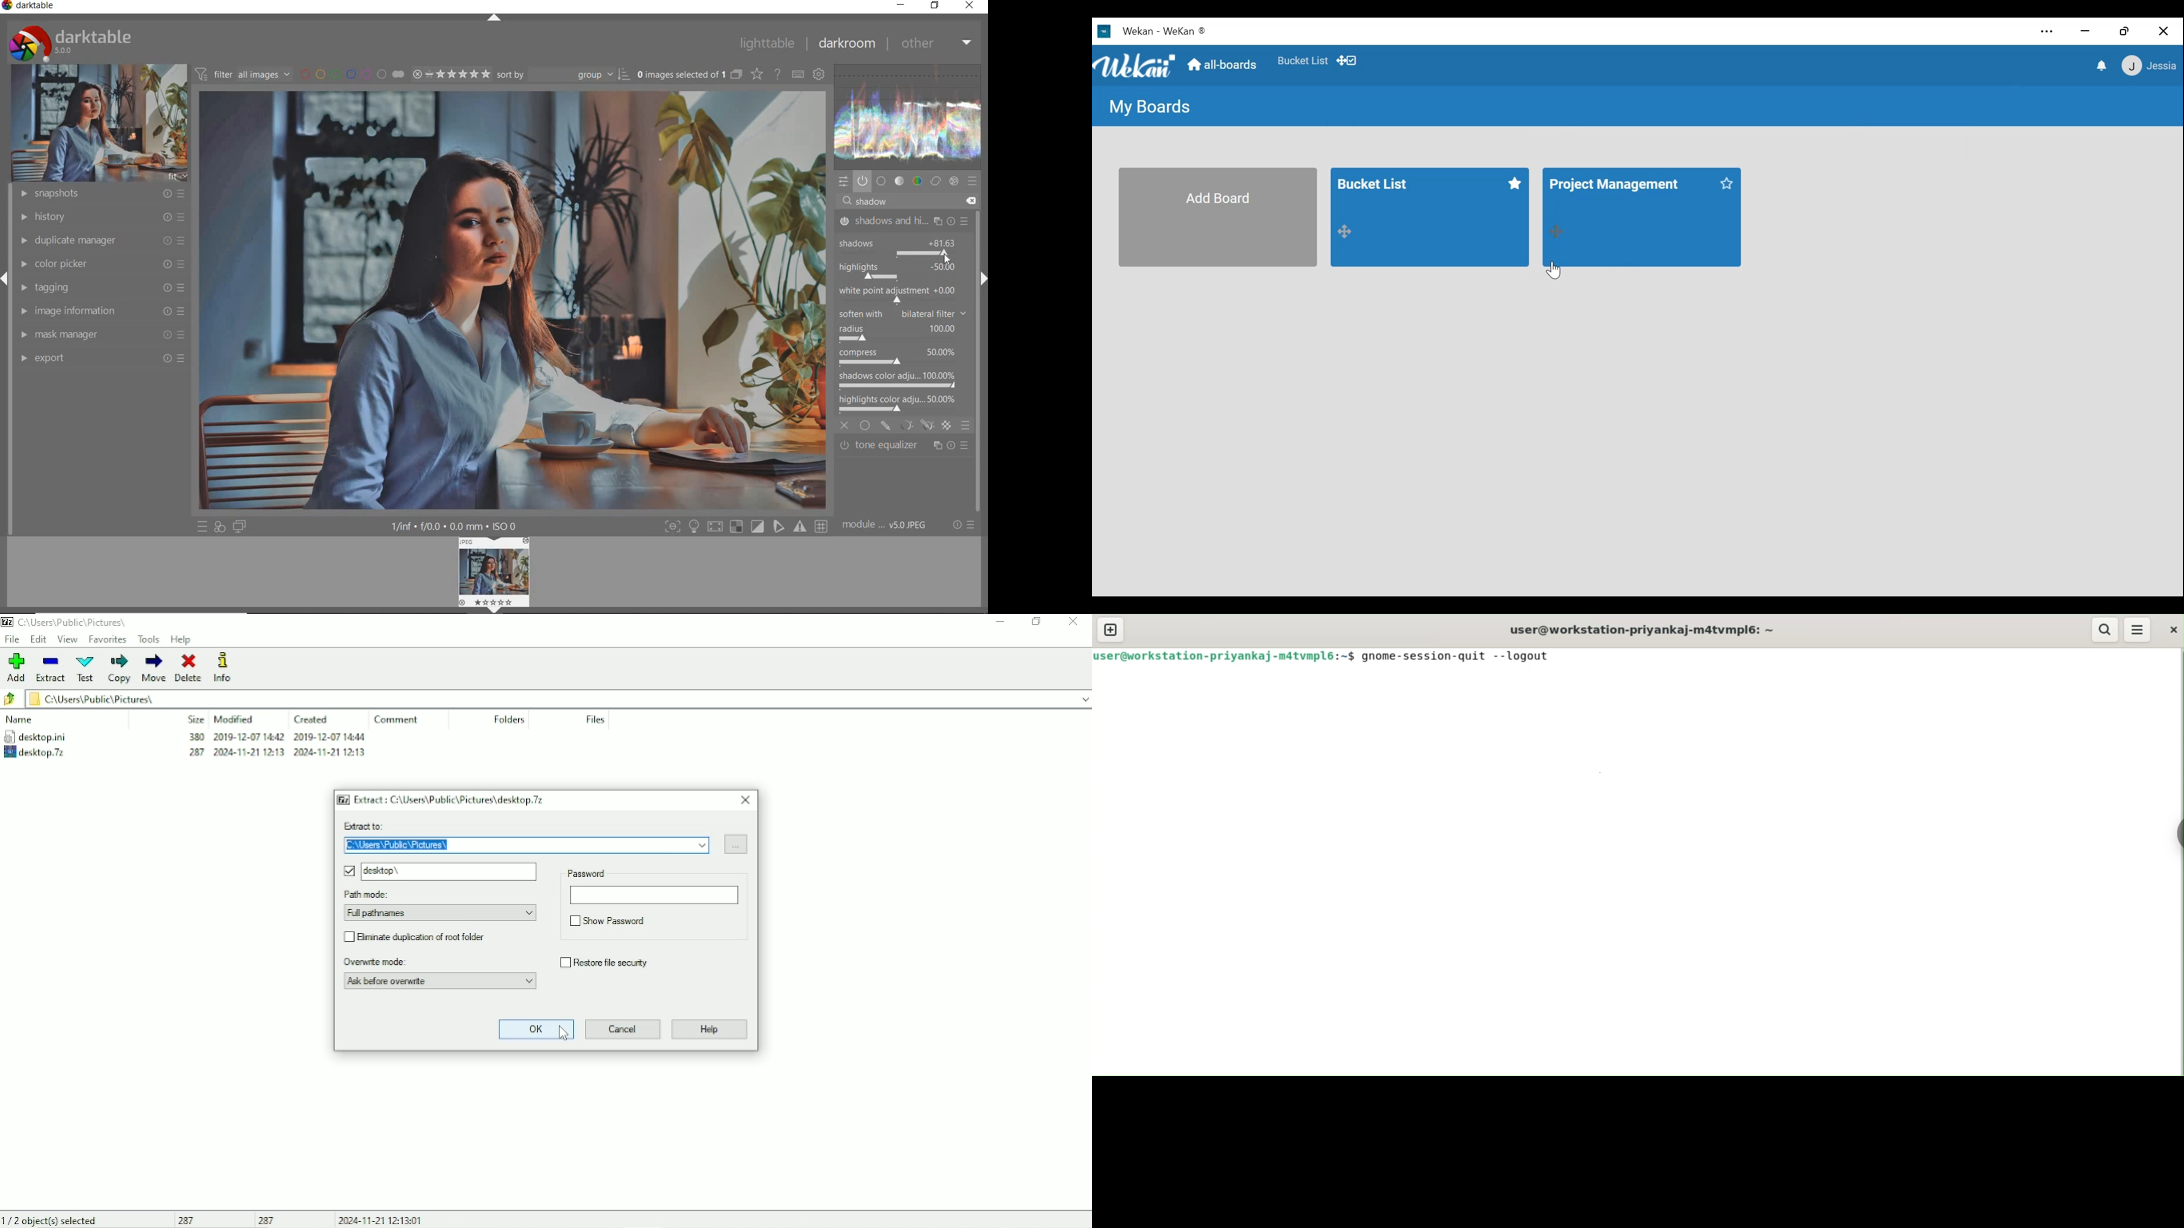  Describe the element at coordinates (101, 311) in the screenshot. I see `image information` at that location.